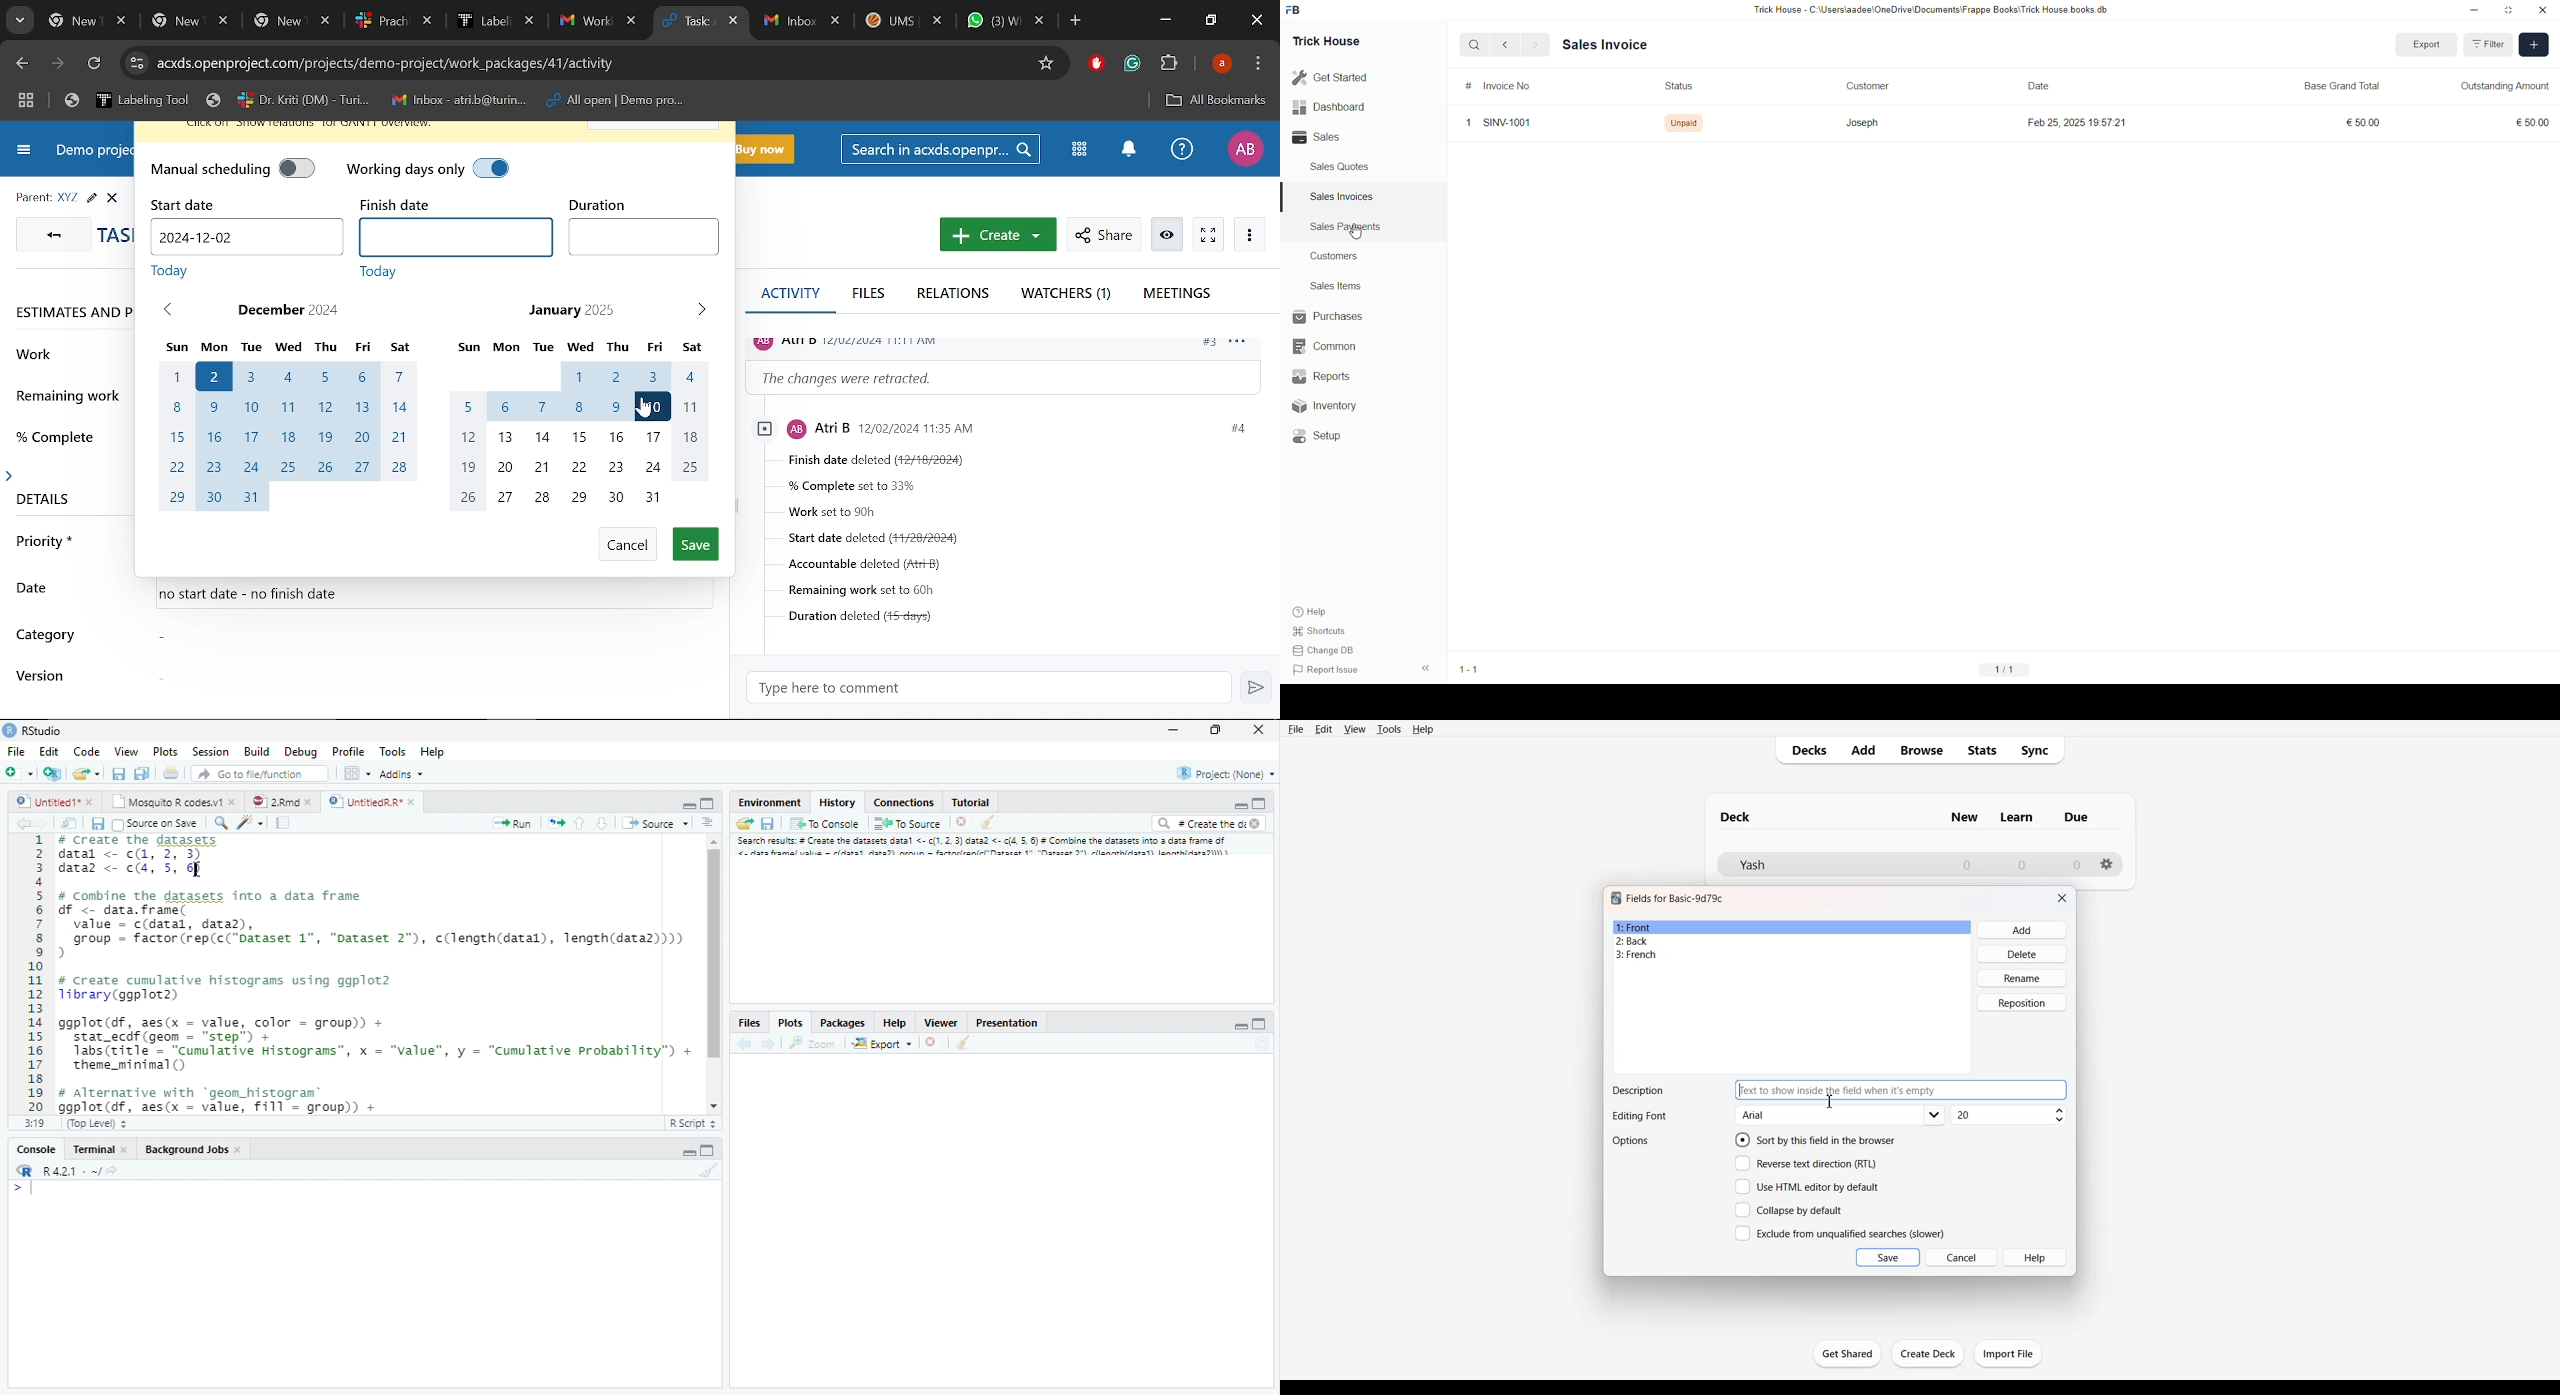 The image size is (2576, 1400). I want to click on Add/remove bookmark, so click(1045, 64).